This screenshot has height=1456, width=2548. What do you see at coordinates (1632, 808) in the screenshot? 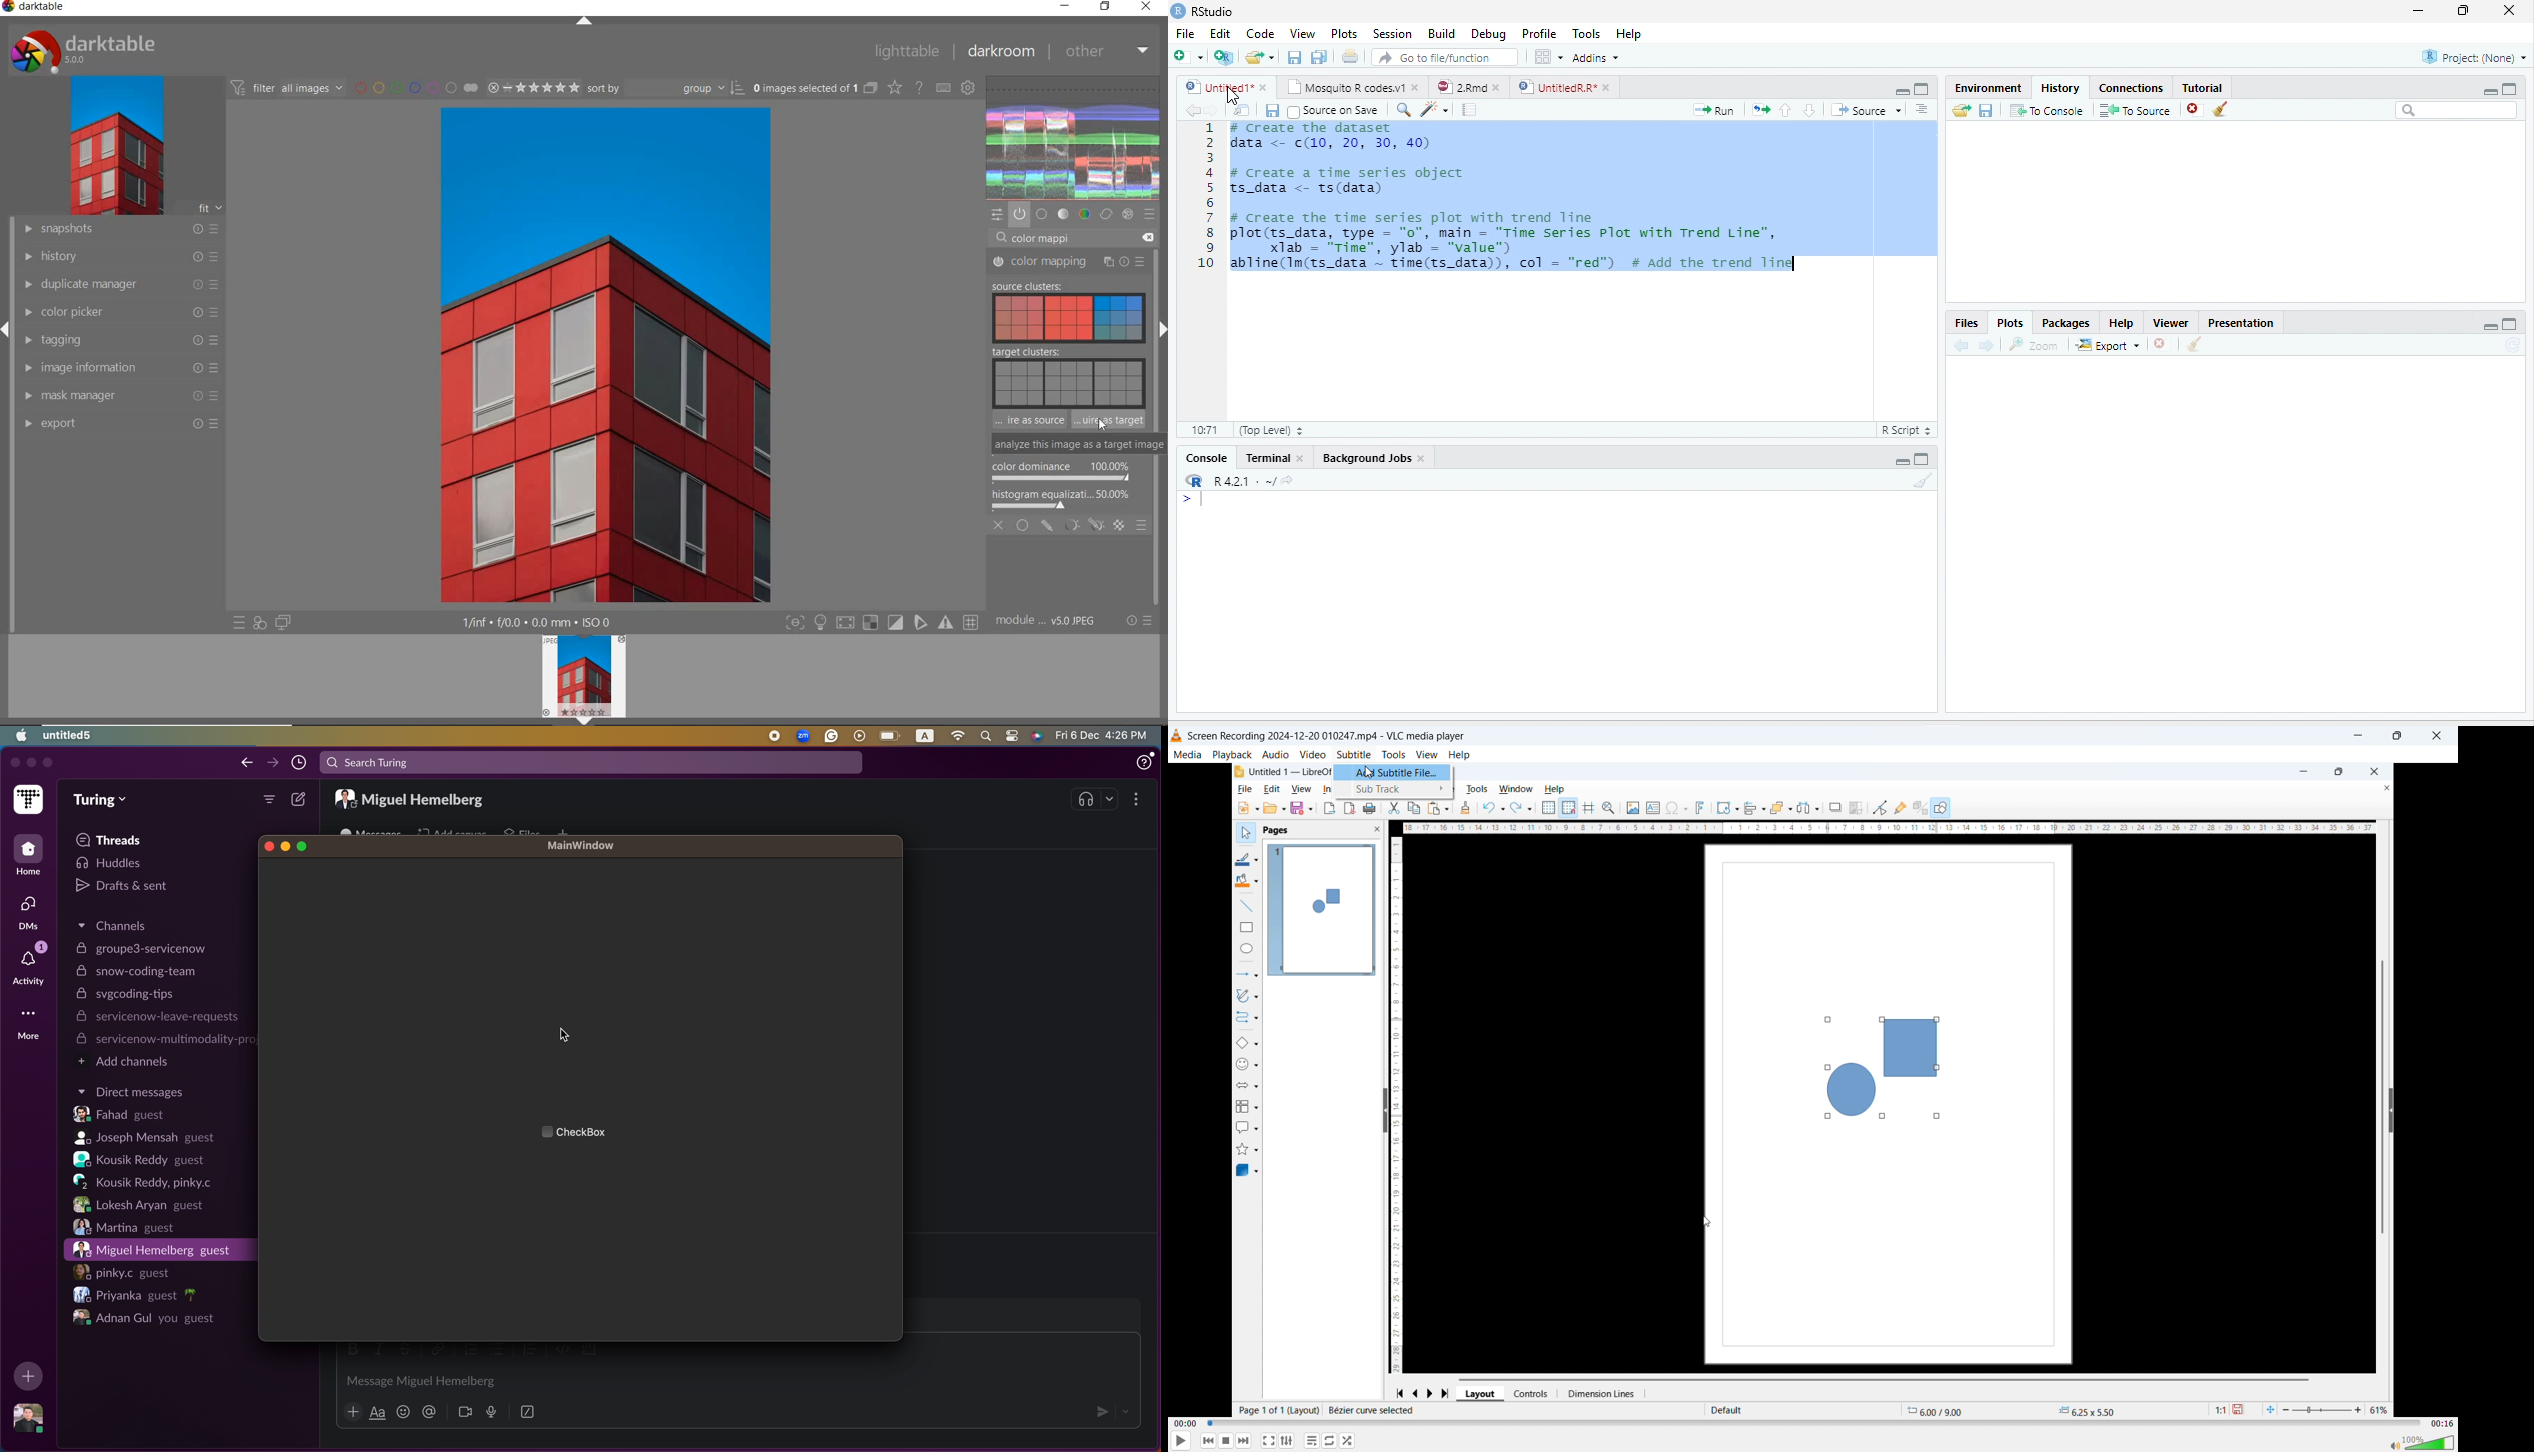
I see `image` at bounding box center [1632, 808].